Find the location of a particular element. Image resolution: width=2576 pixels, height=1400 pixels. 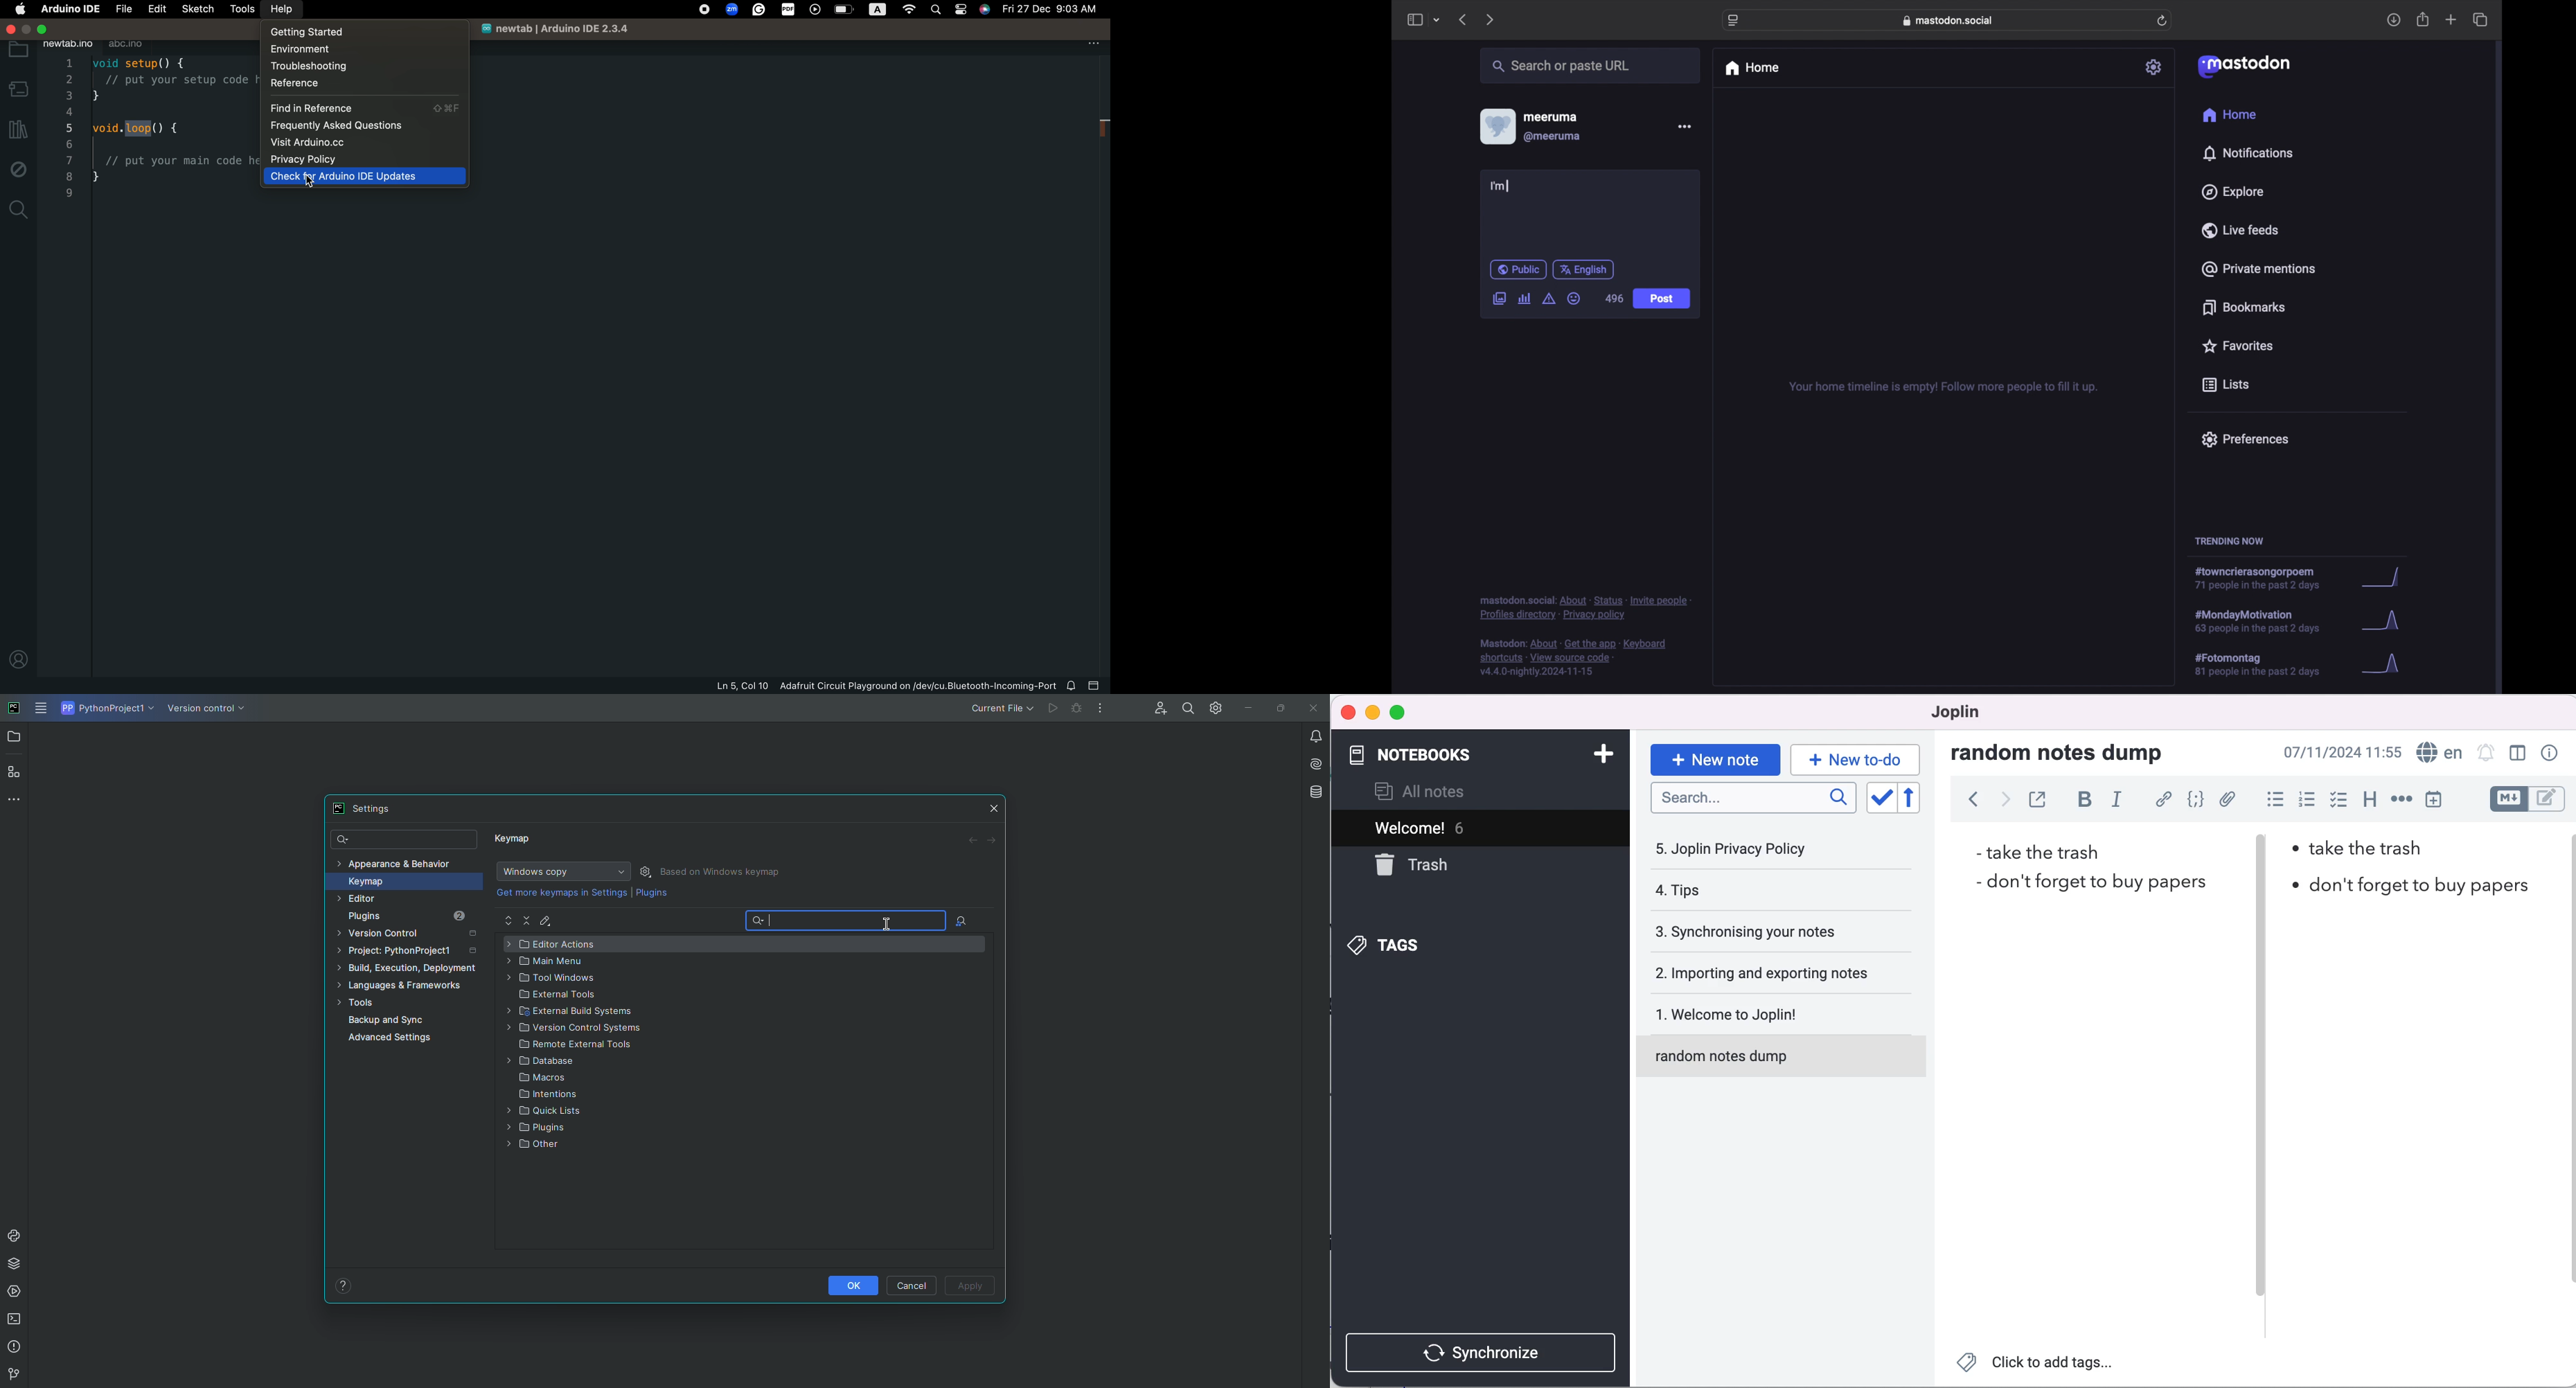

language is located at coordinates (2439, 751).